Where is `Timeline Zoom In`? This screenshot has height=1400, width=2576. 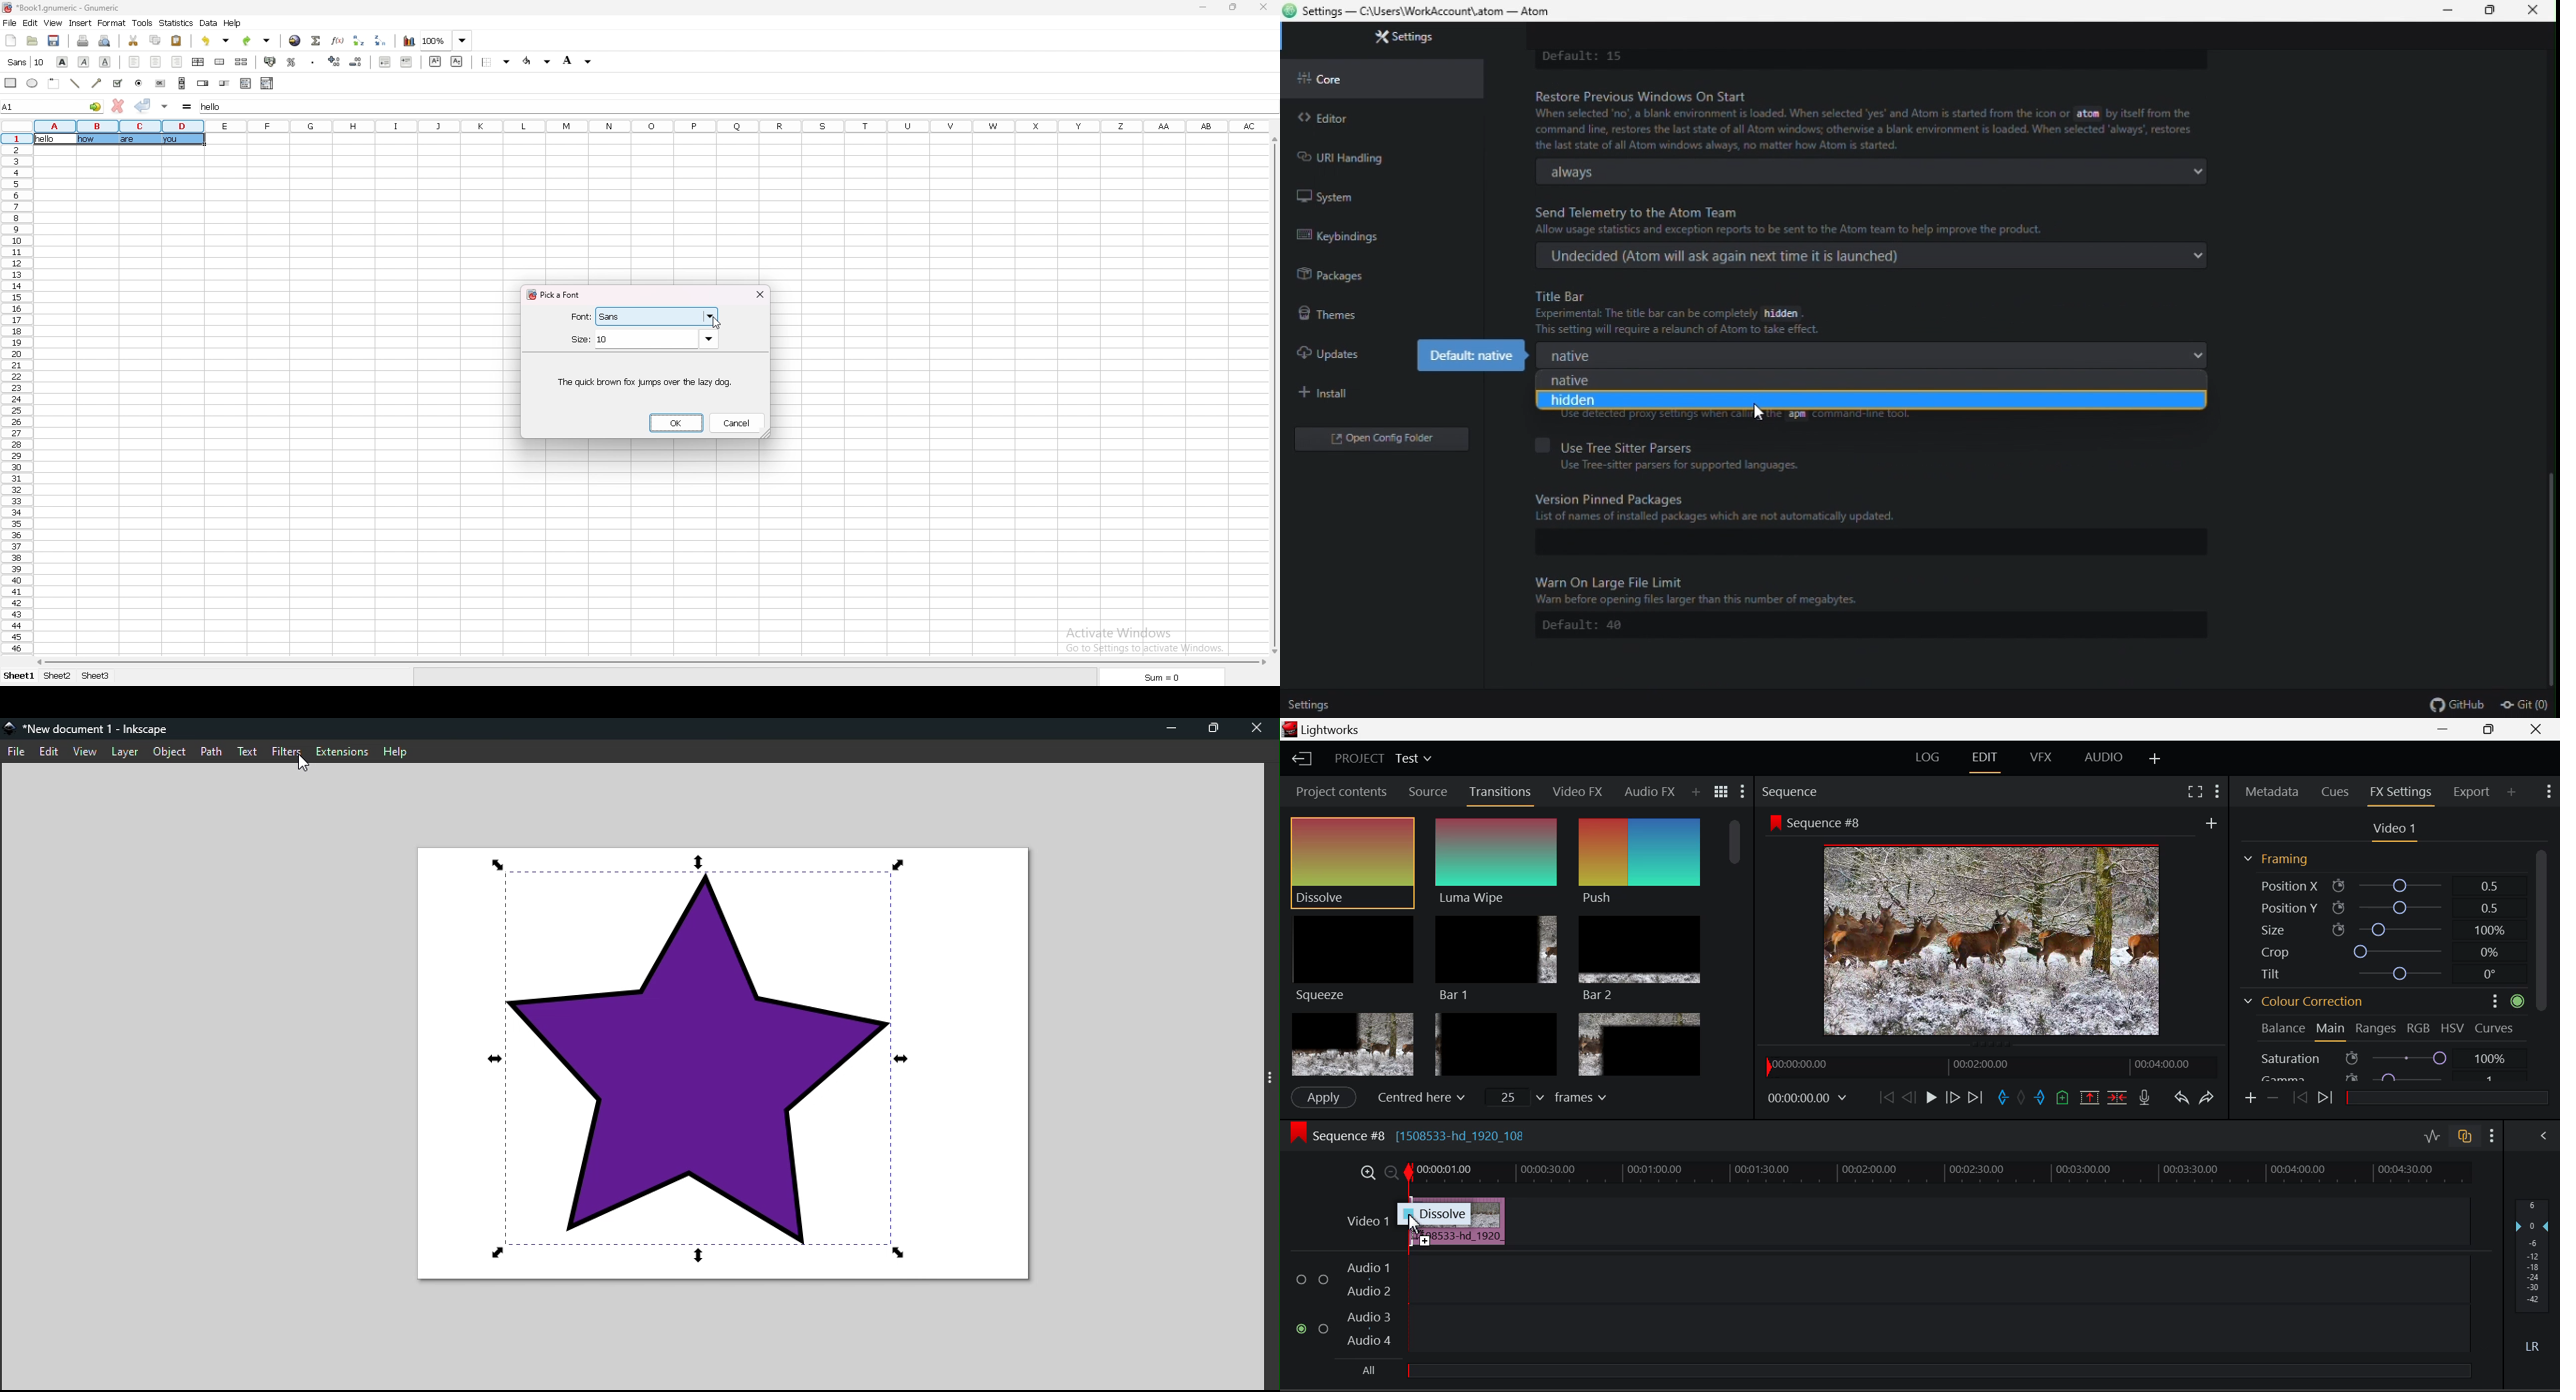 Timeline Zoom In is located at coordinates (1367, 1175).